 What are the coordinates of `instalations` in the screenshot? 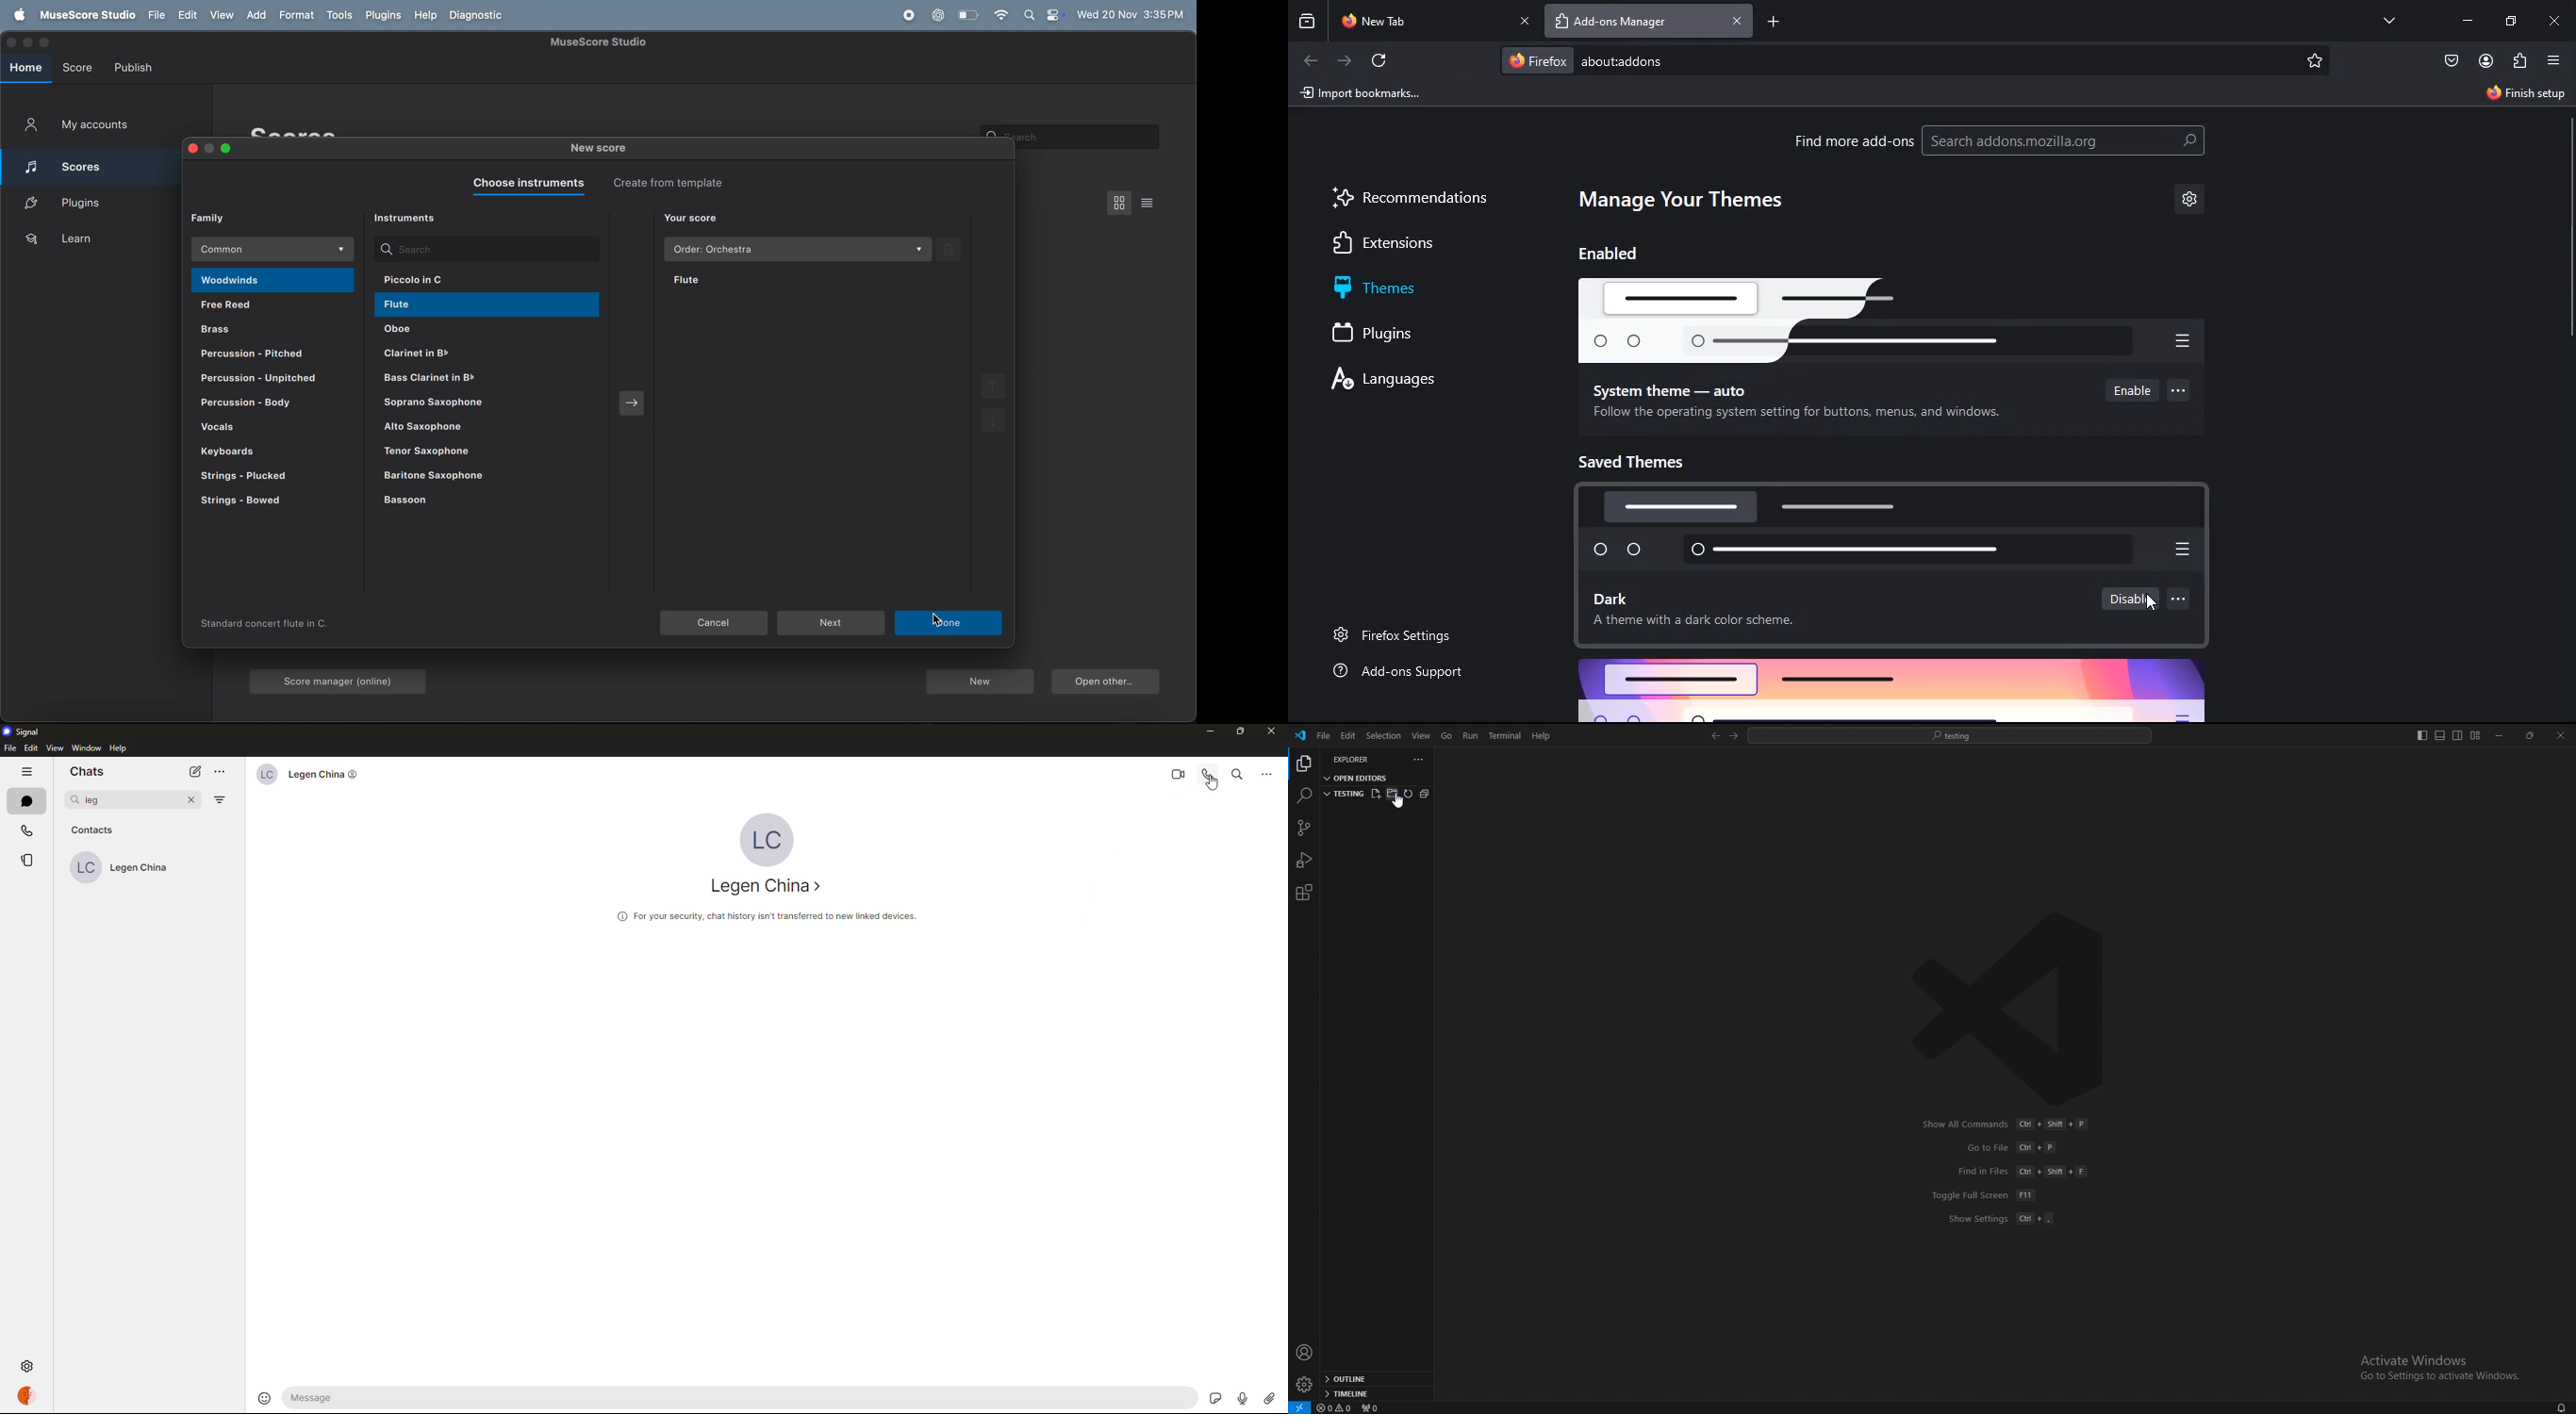 It's located at (2518, 61).